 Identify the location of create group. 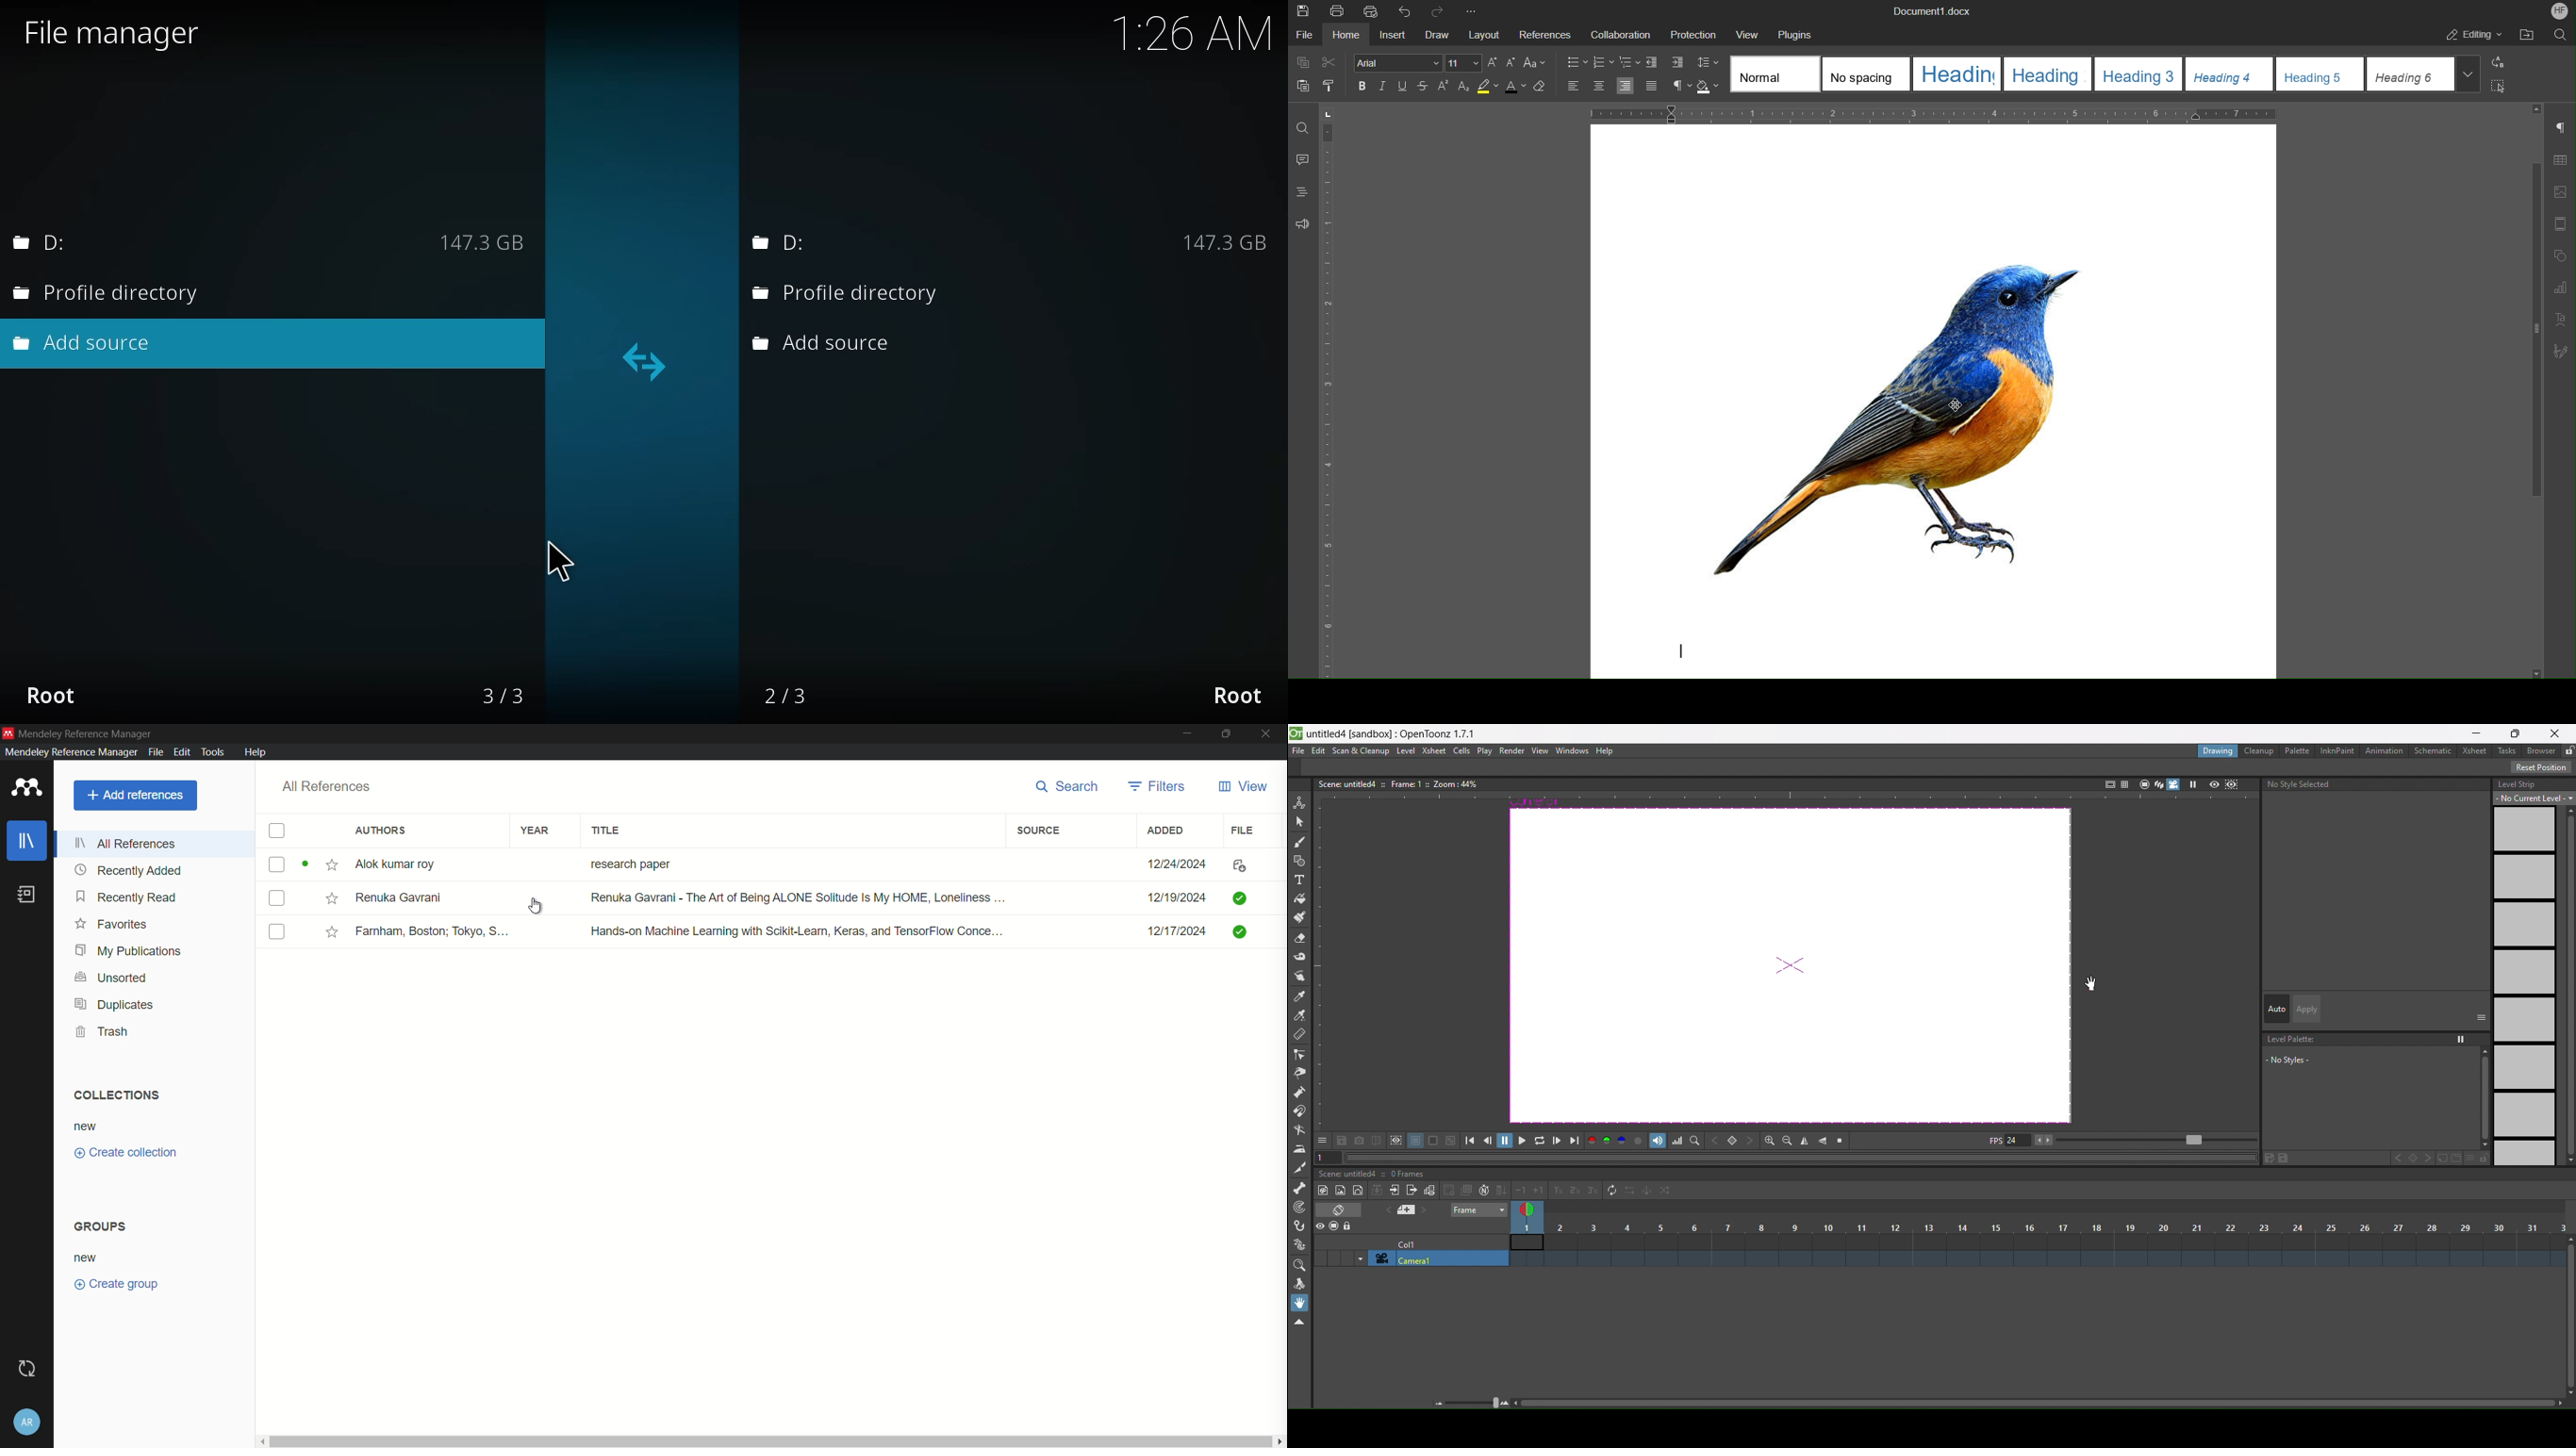
(117, 1284).